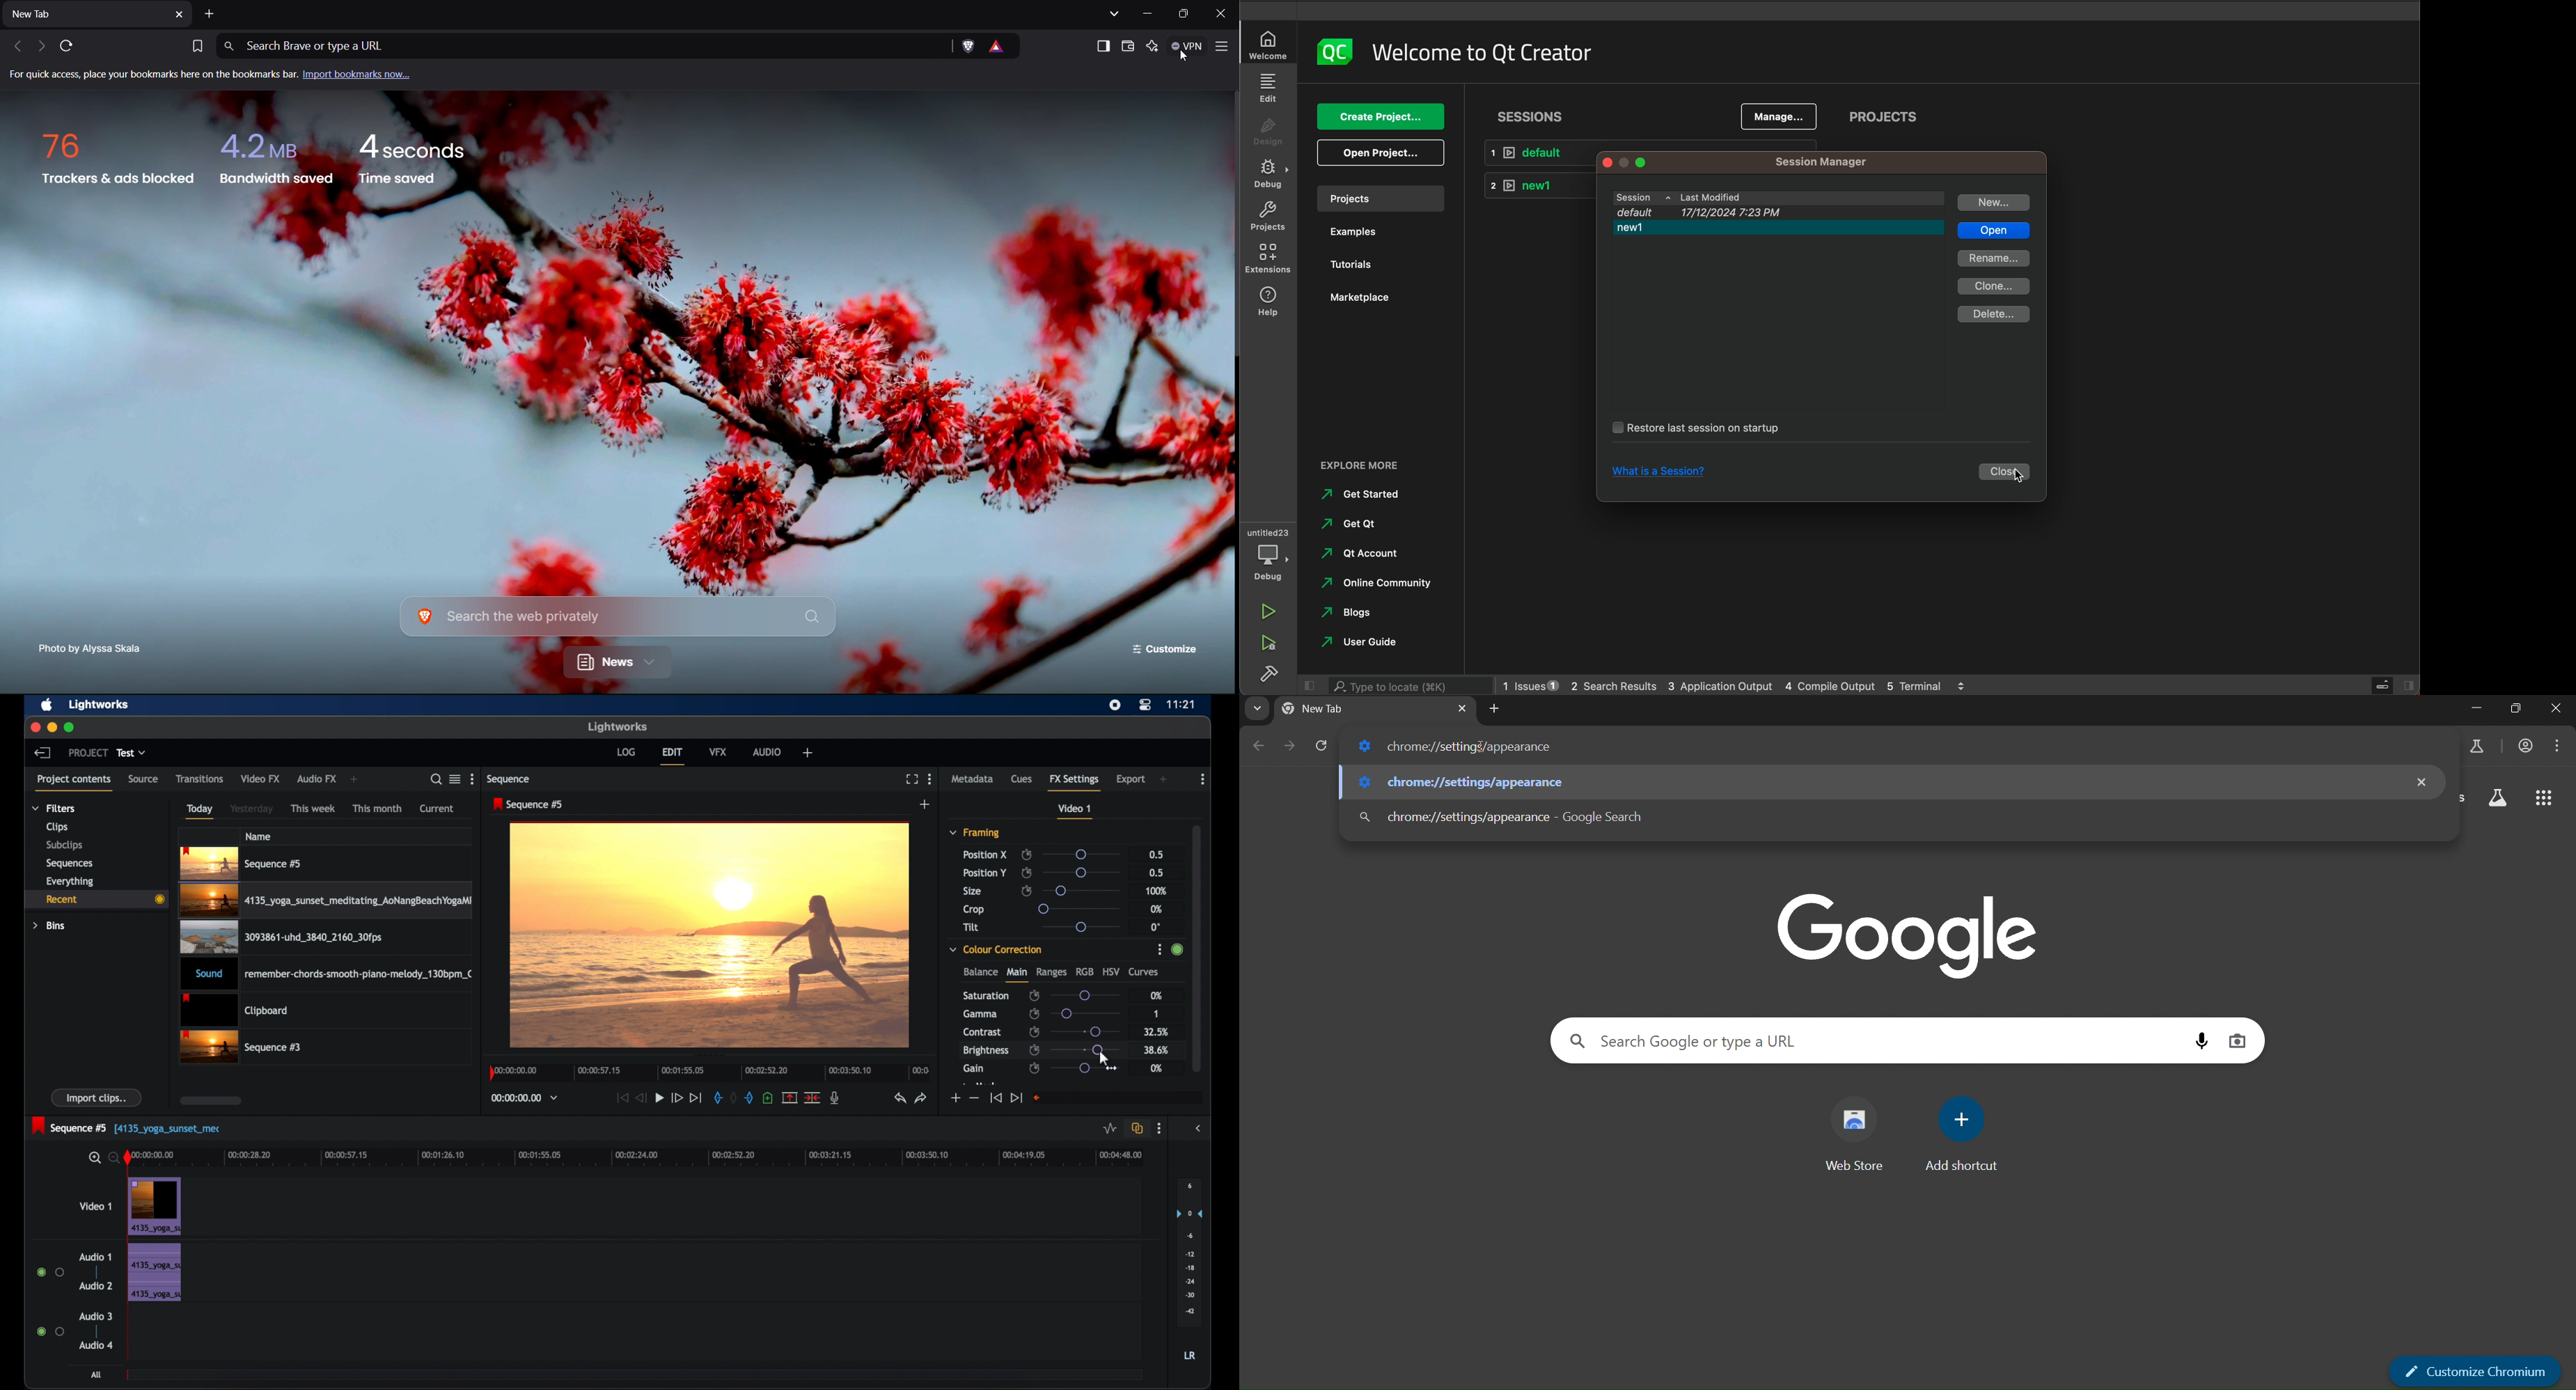  What do you see at coordinates (88, 648) in the screenshot?
I see `Photo Credit` at bounding box center [88, 648].